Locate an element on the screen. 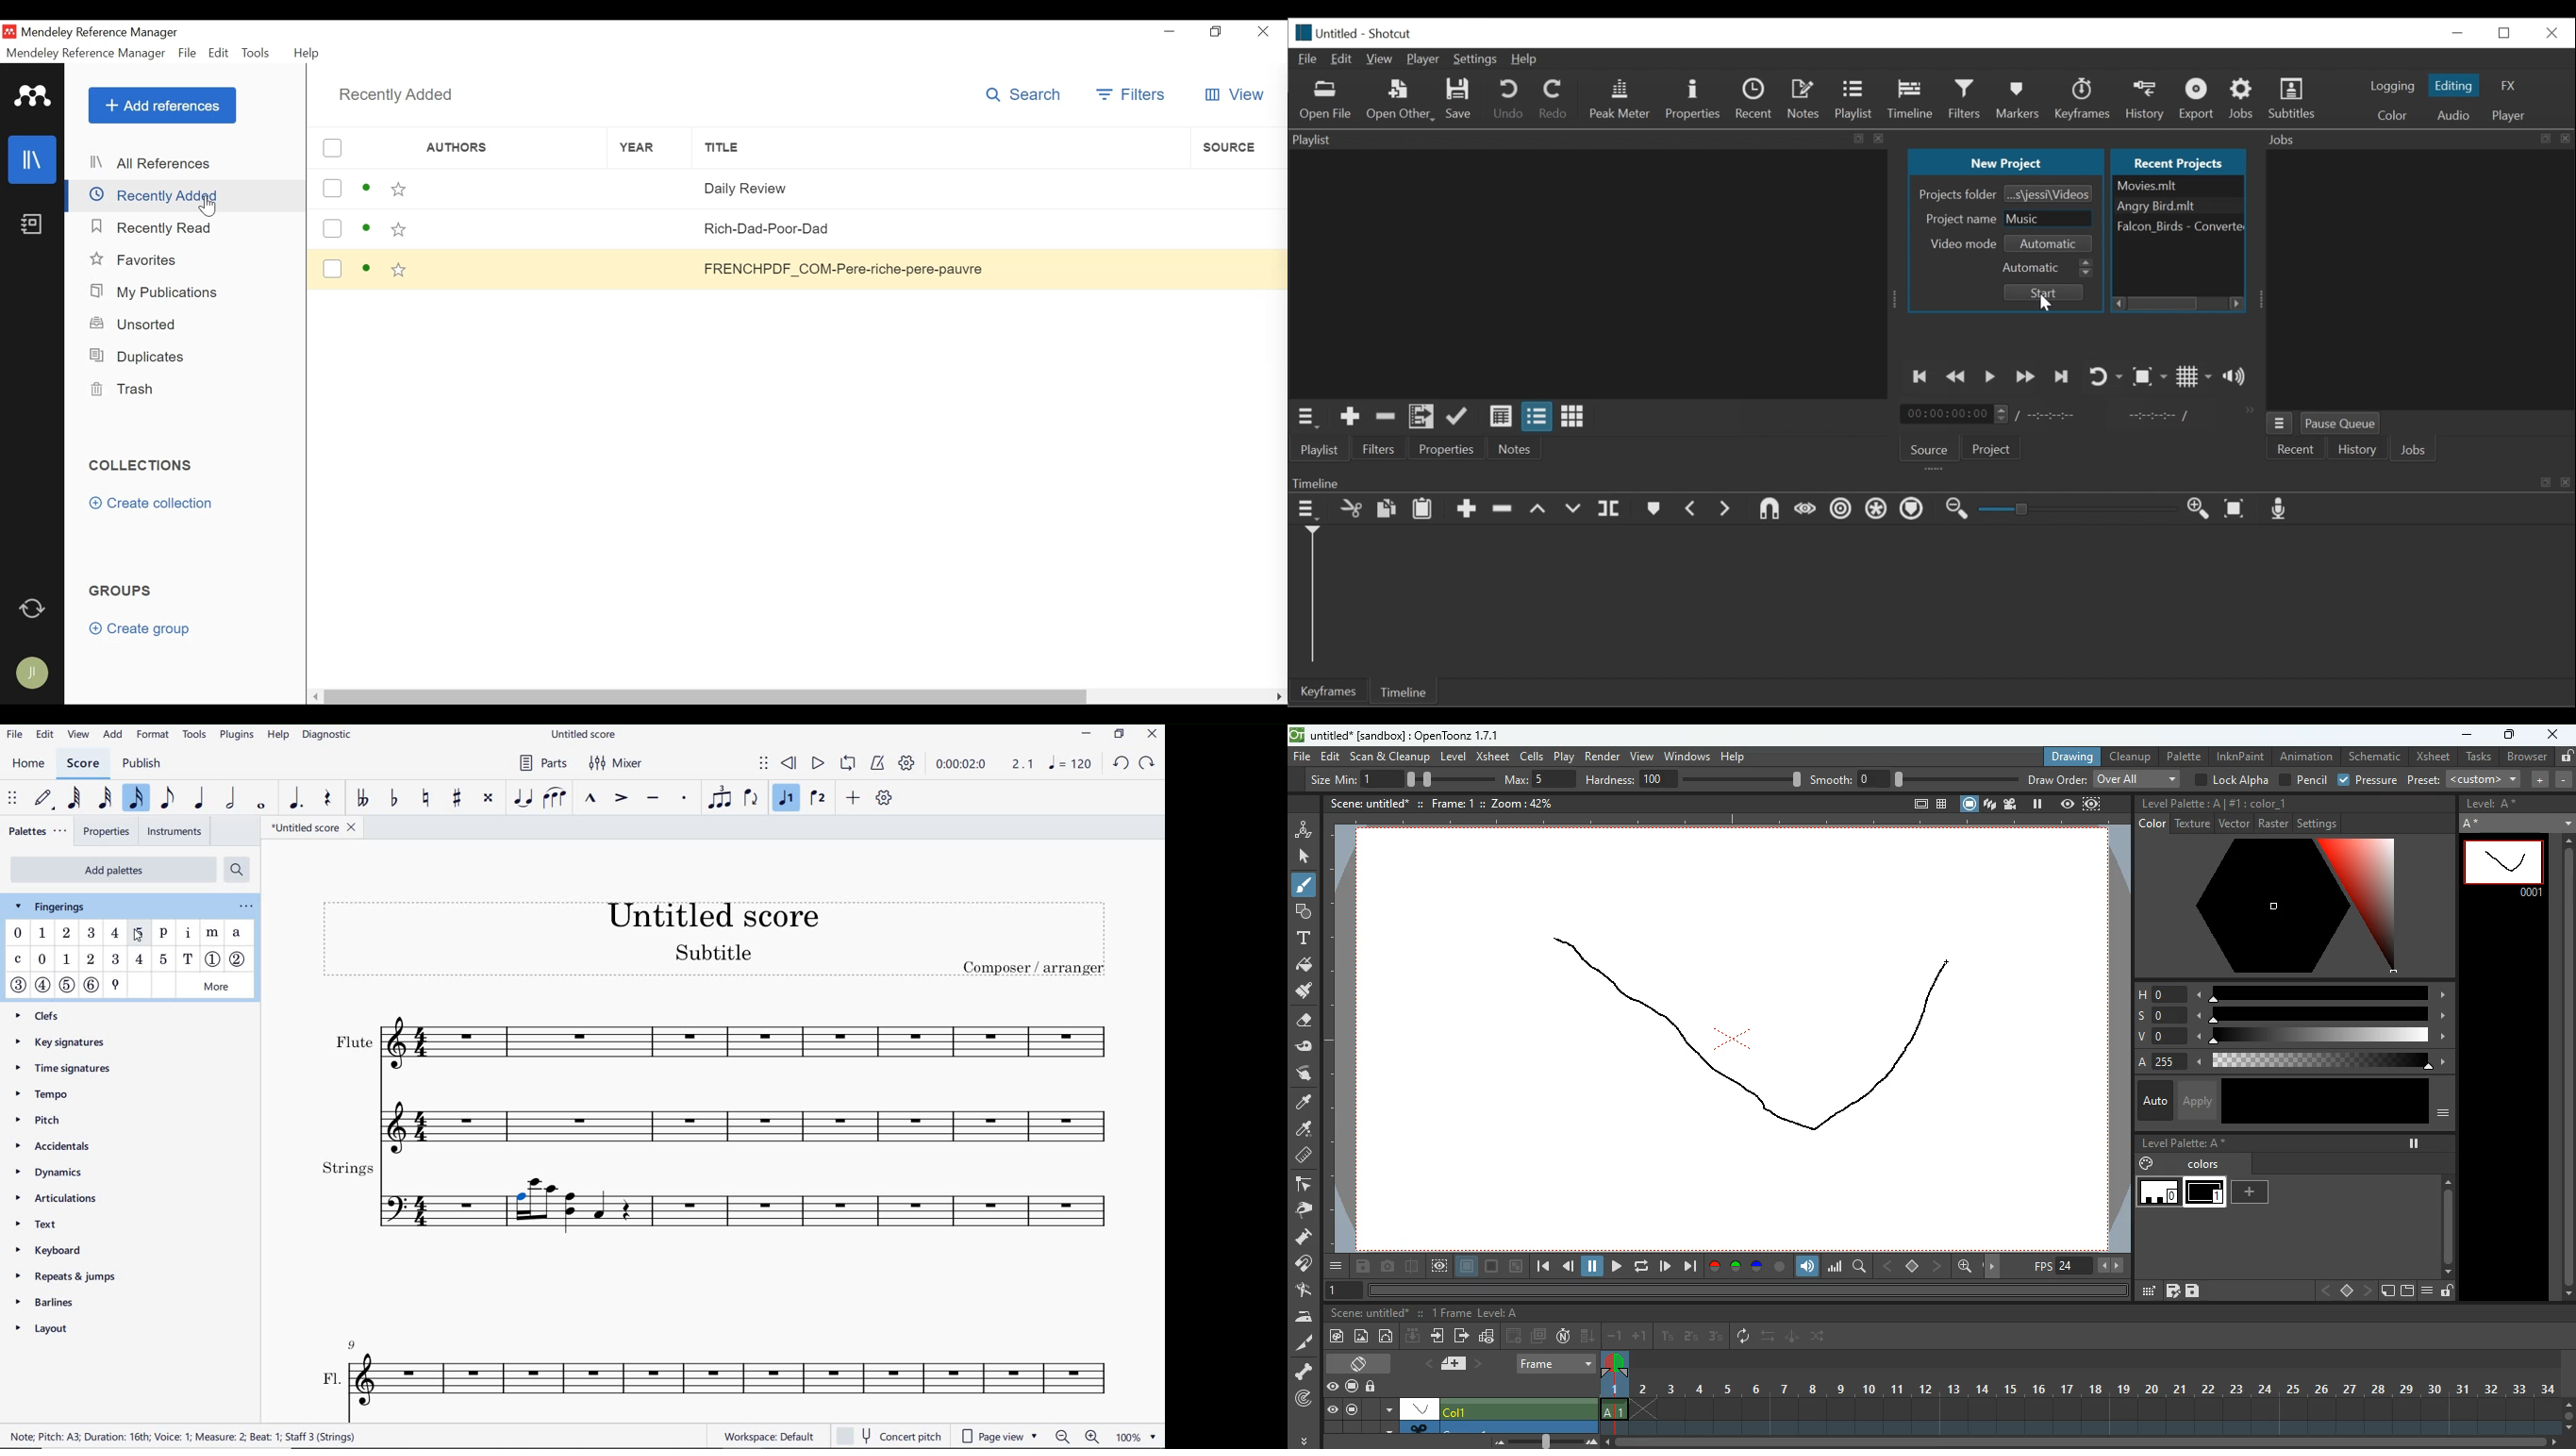 The width and height of the screenshot is (2576, 1456). barlines is located at coordinates (71, 1300).